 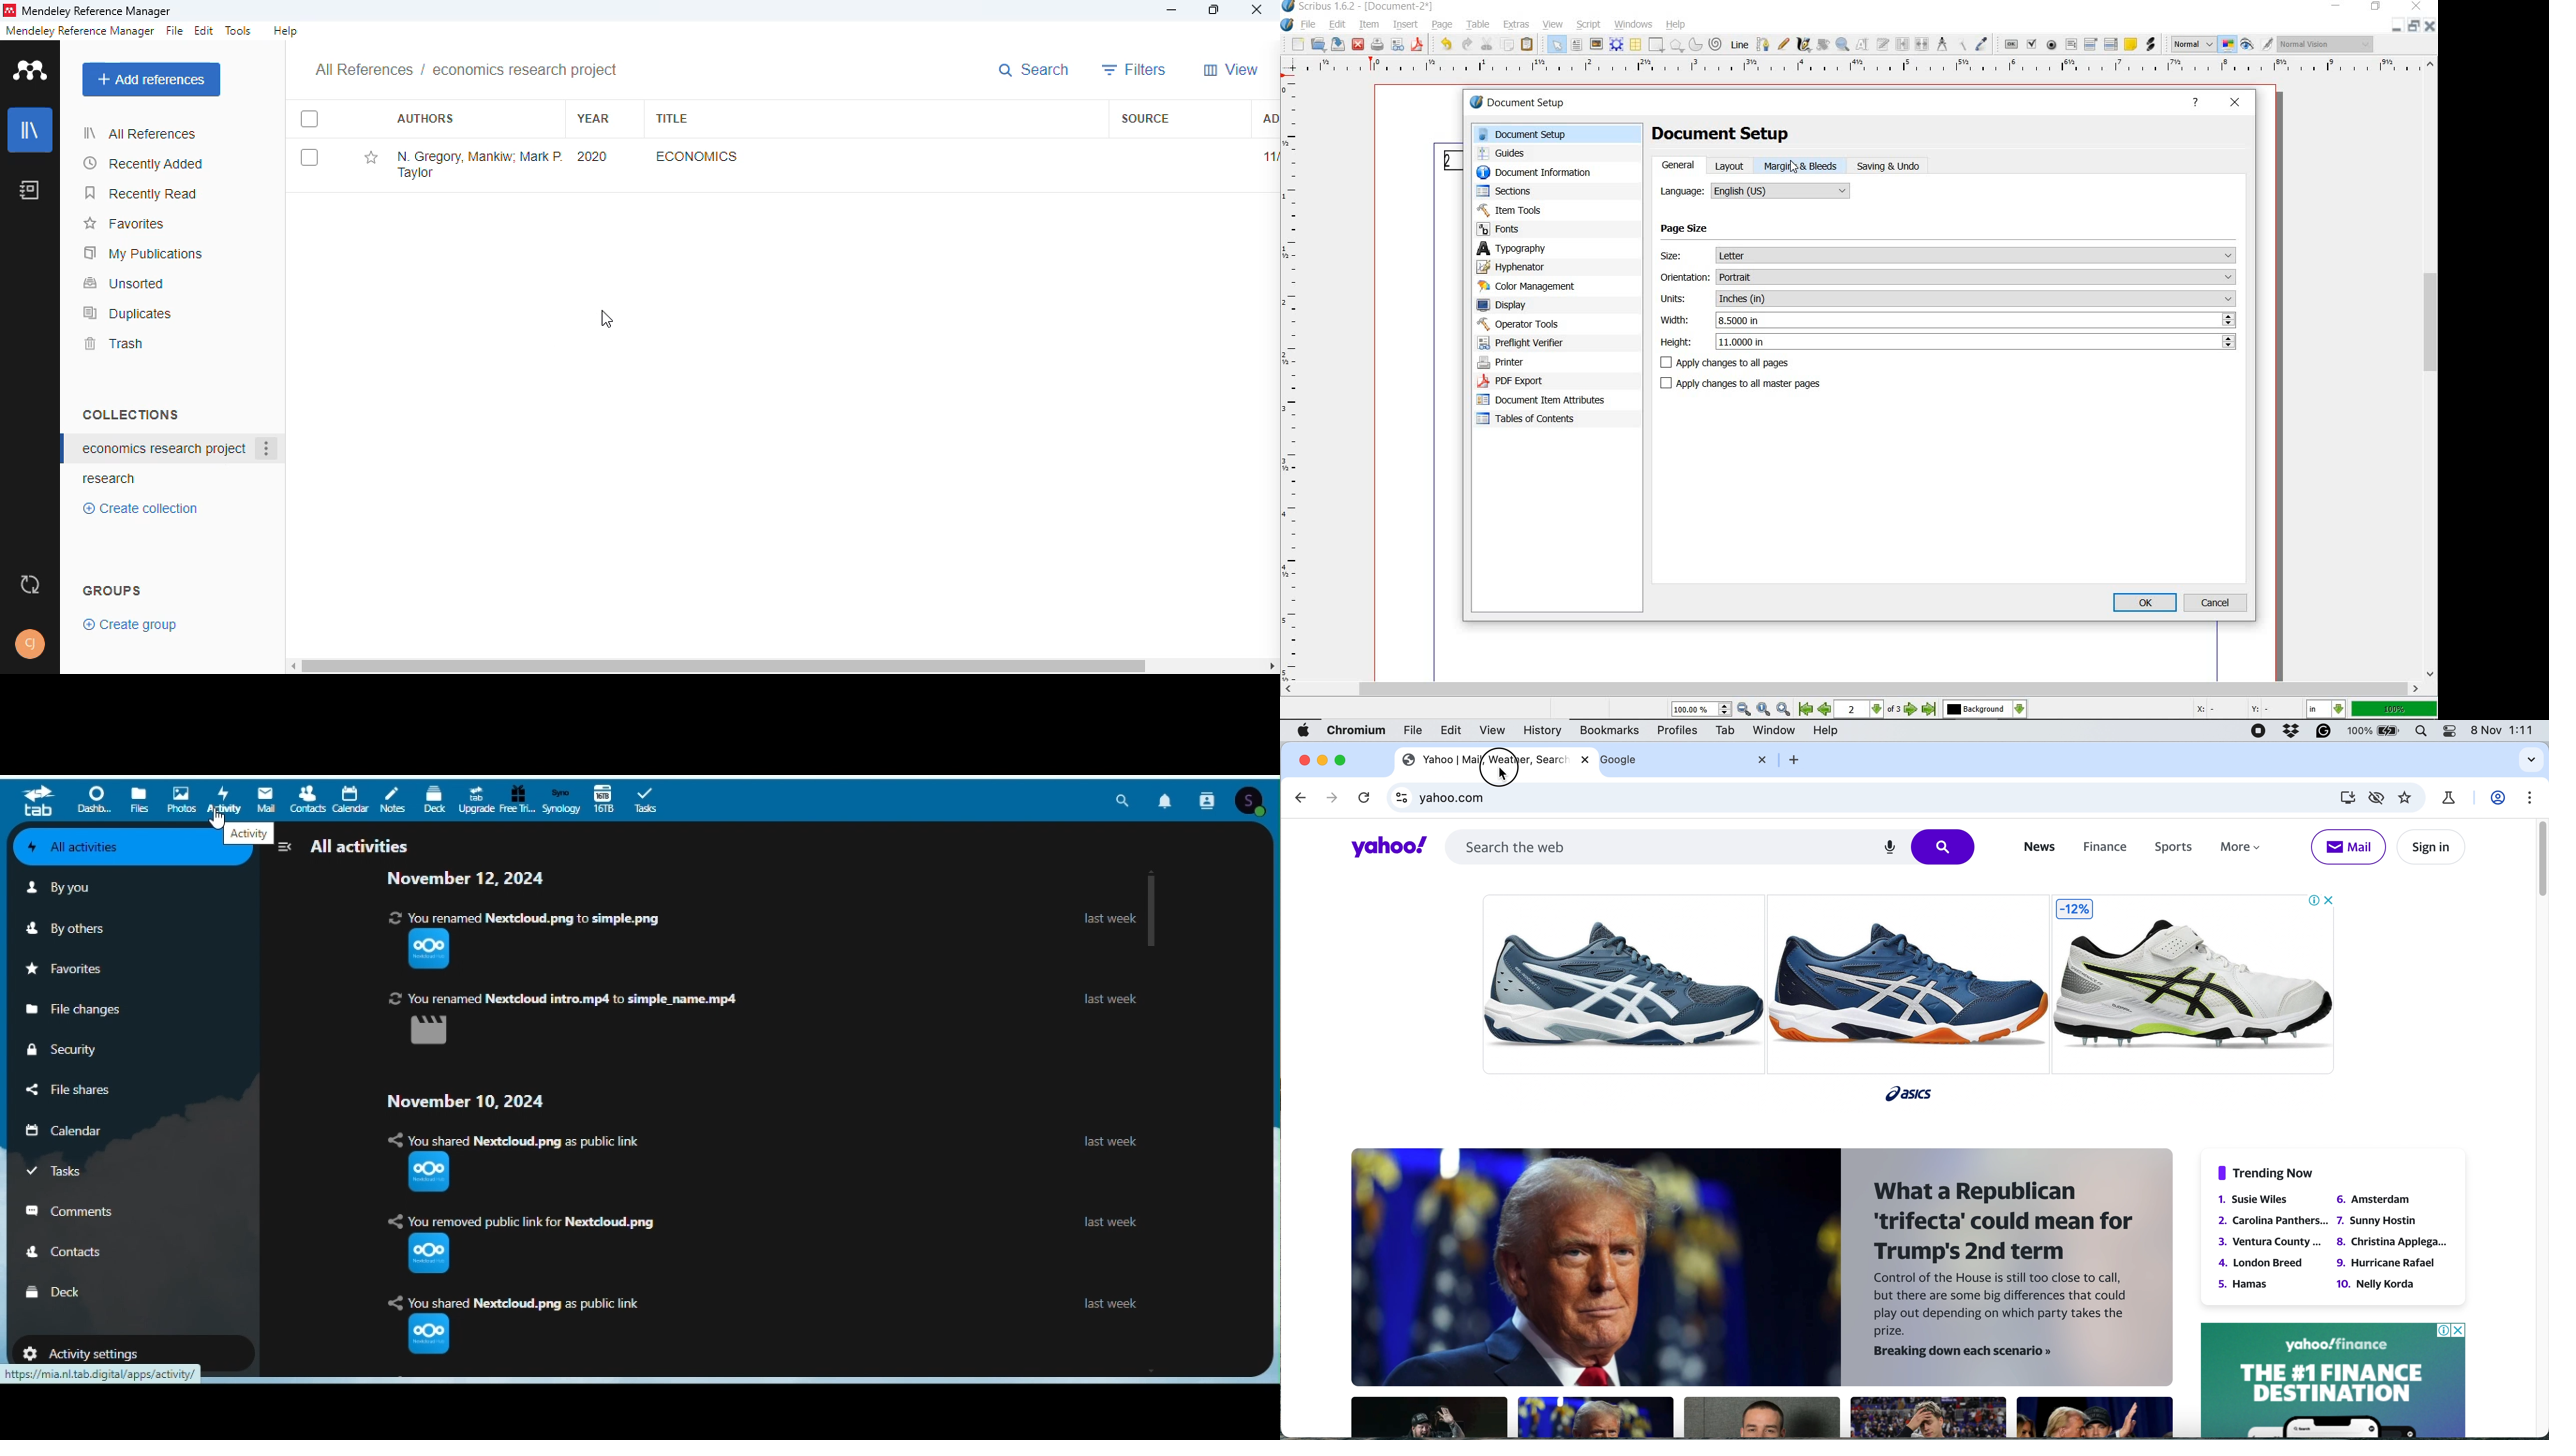 What do you see at coordinates (1677, 26) in the screenshot?
I see `help` at bounding box center [1677, 26].